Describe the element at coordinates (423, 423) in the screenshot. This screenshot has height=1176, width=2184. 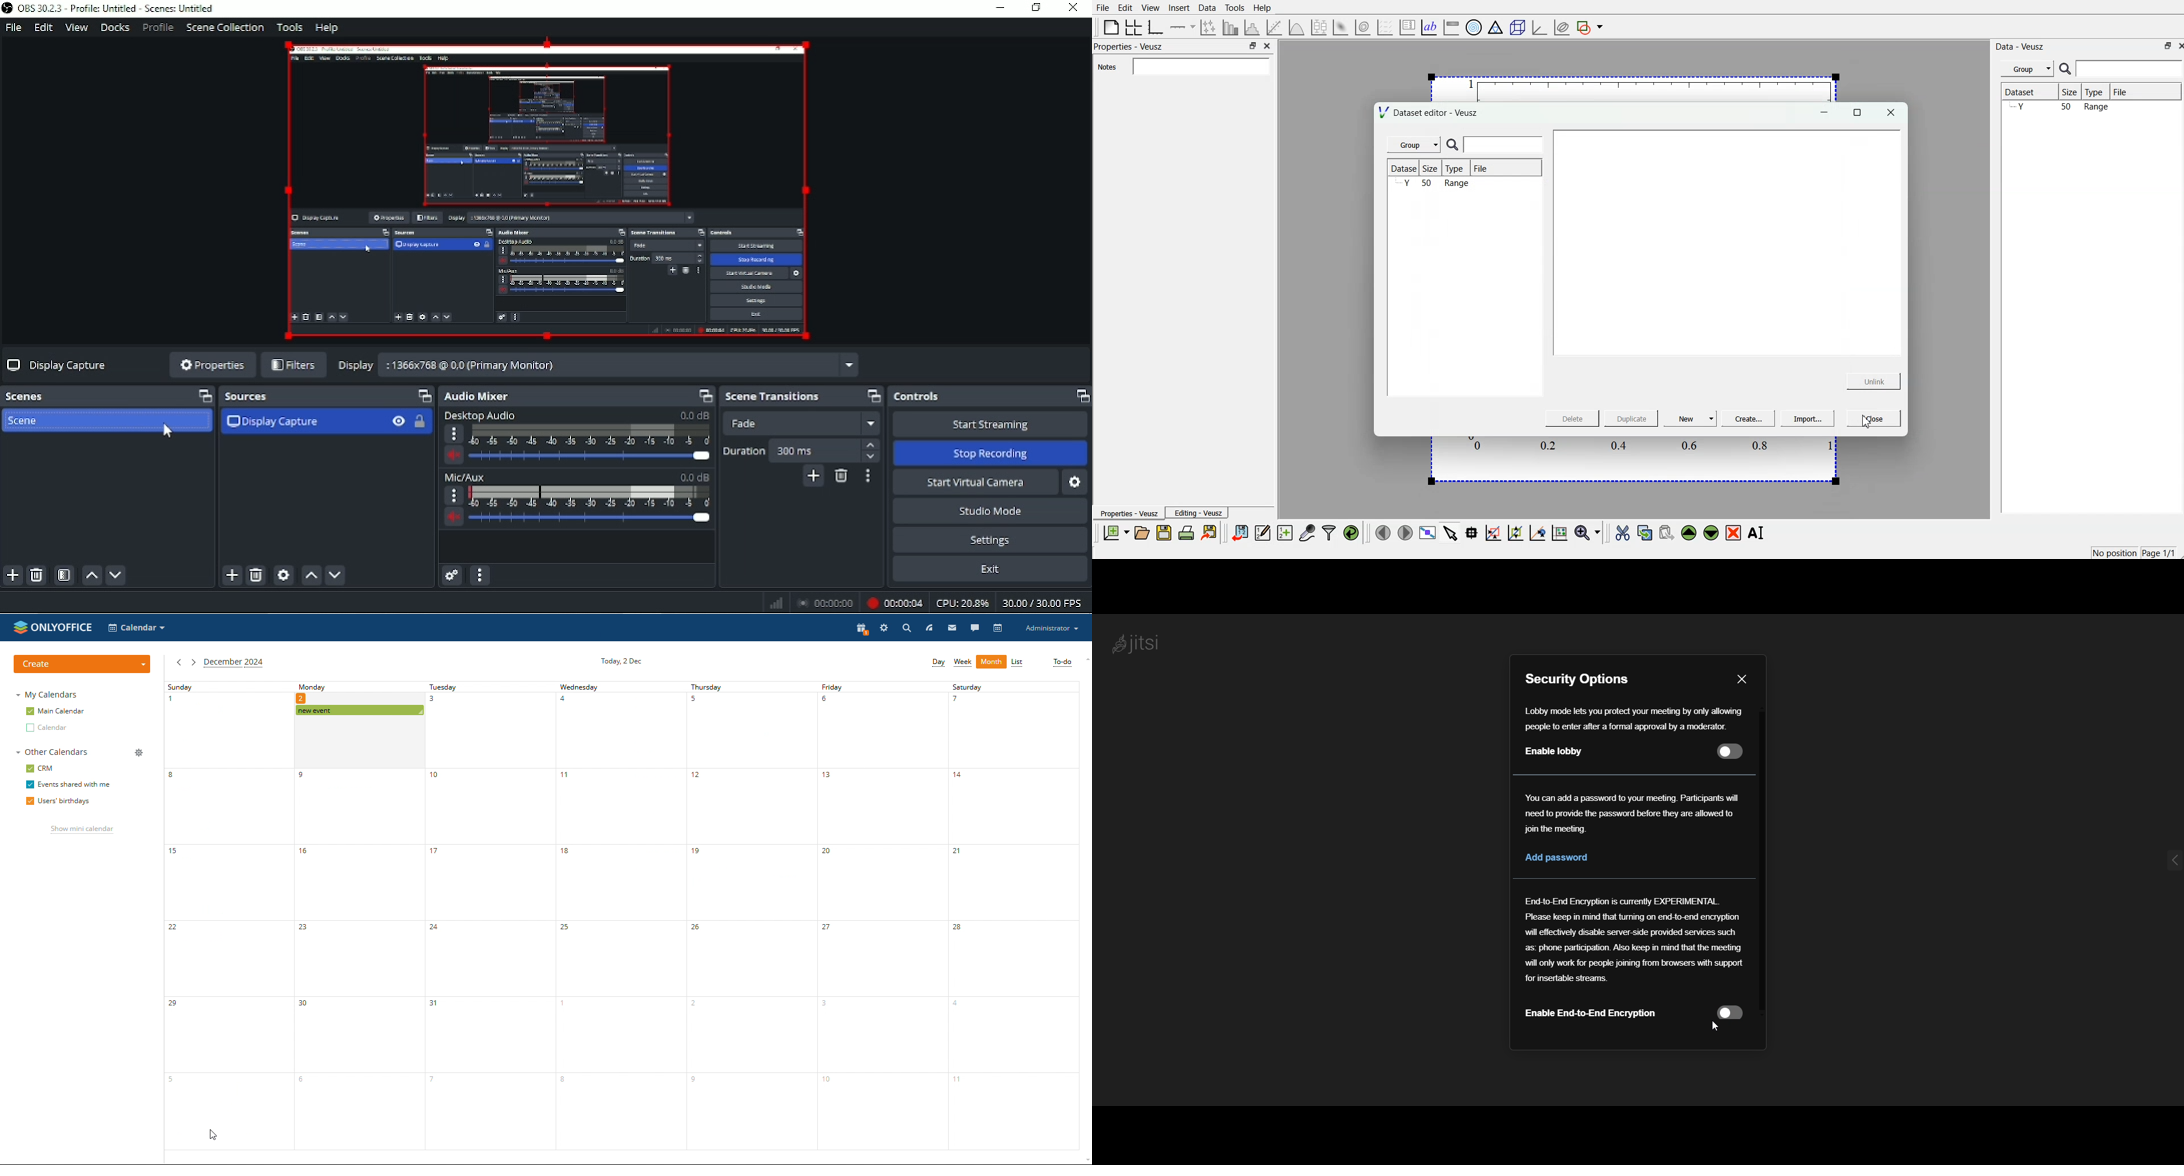
I see `Lock` at that location.